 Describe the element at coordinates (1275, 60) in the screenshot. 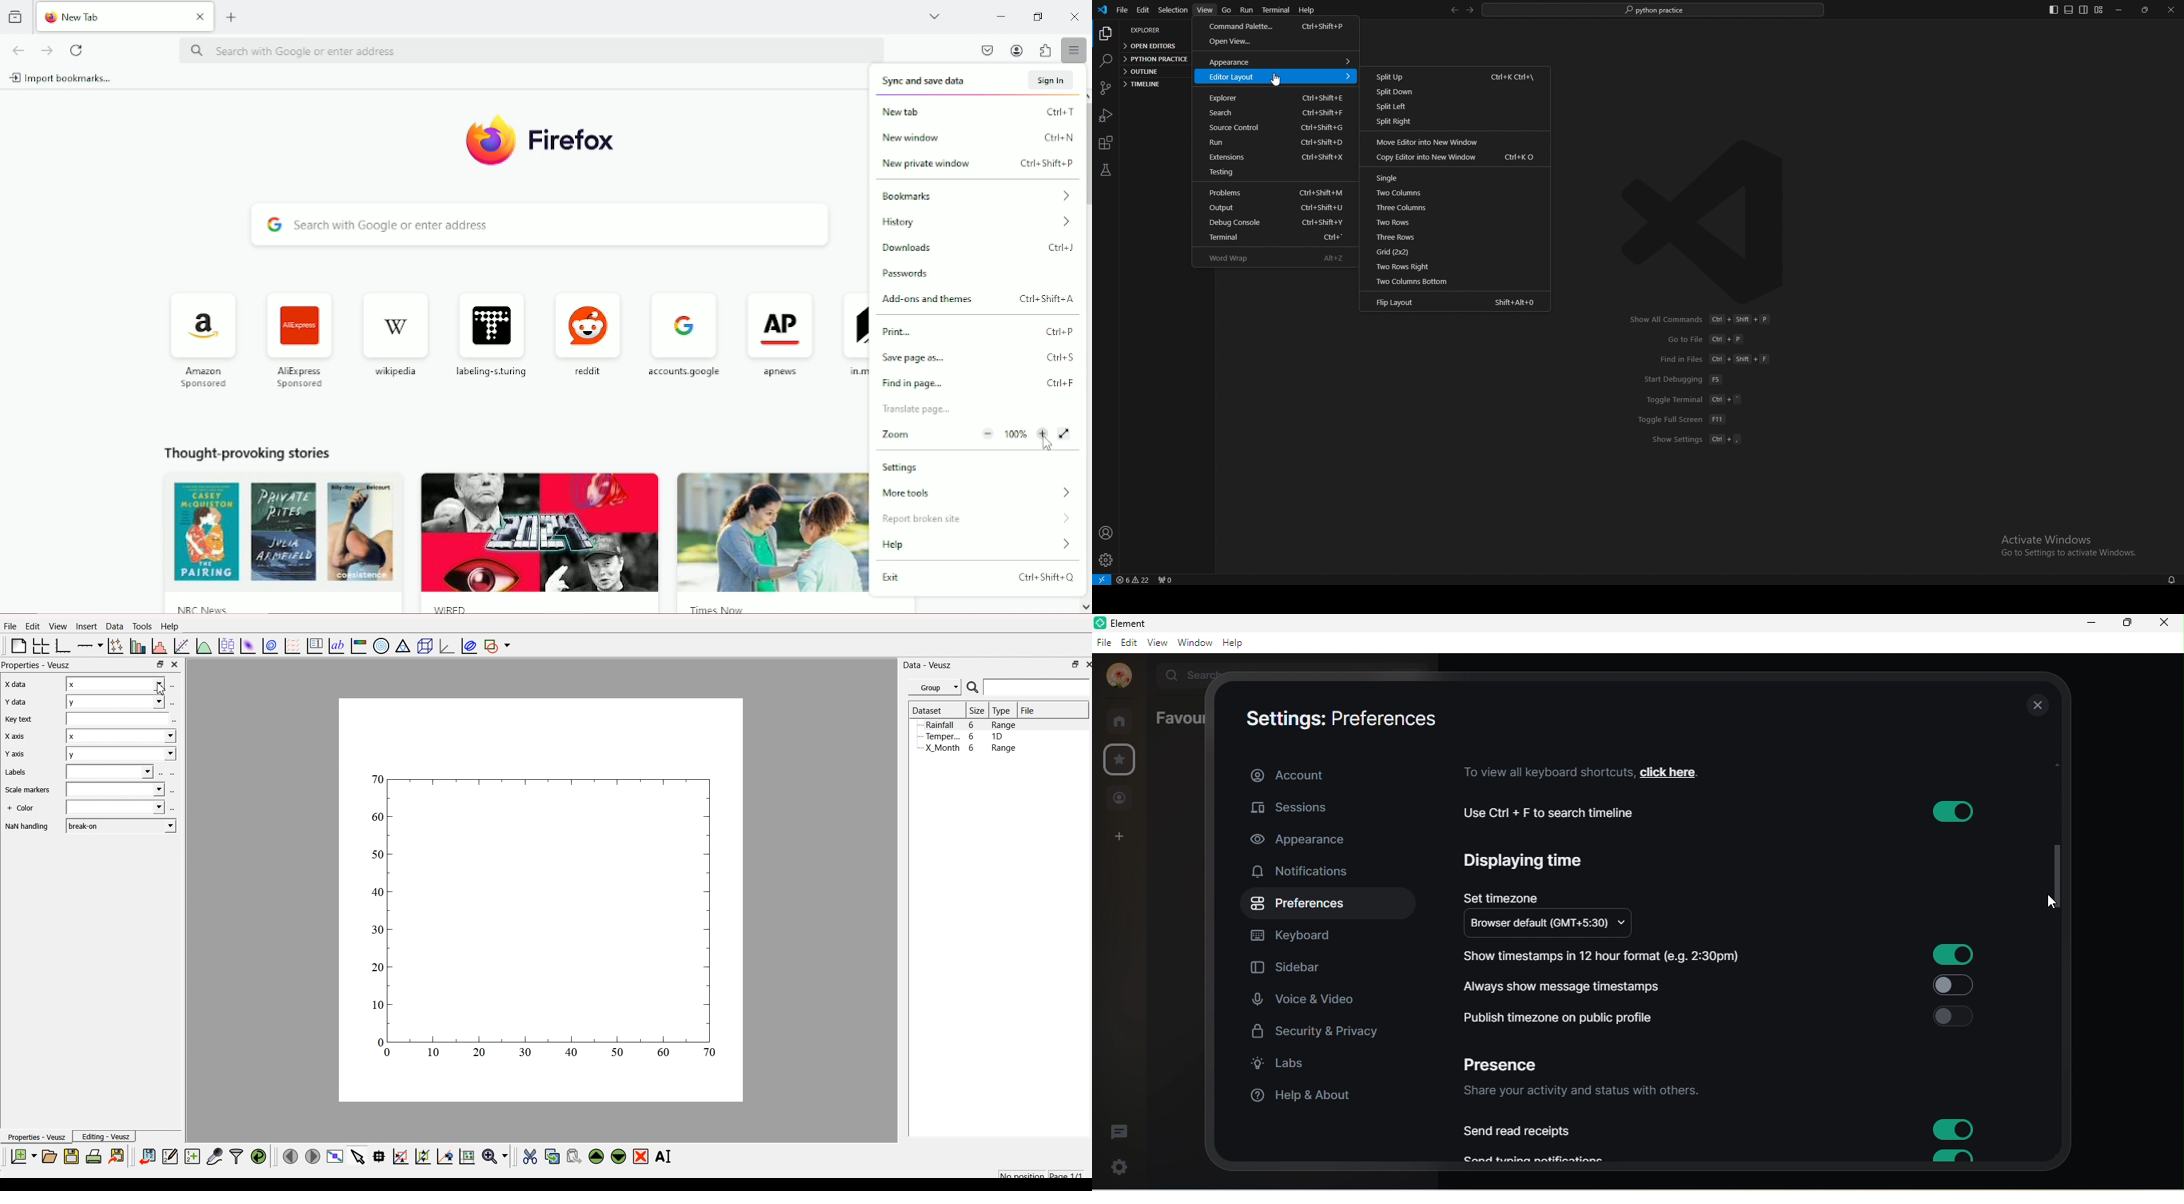

I see `appearance` at that location.